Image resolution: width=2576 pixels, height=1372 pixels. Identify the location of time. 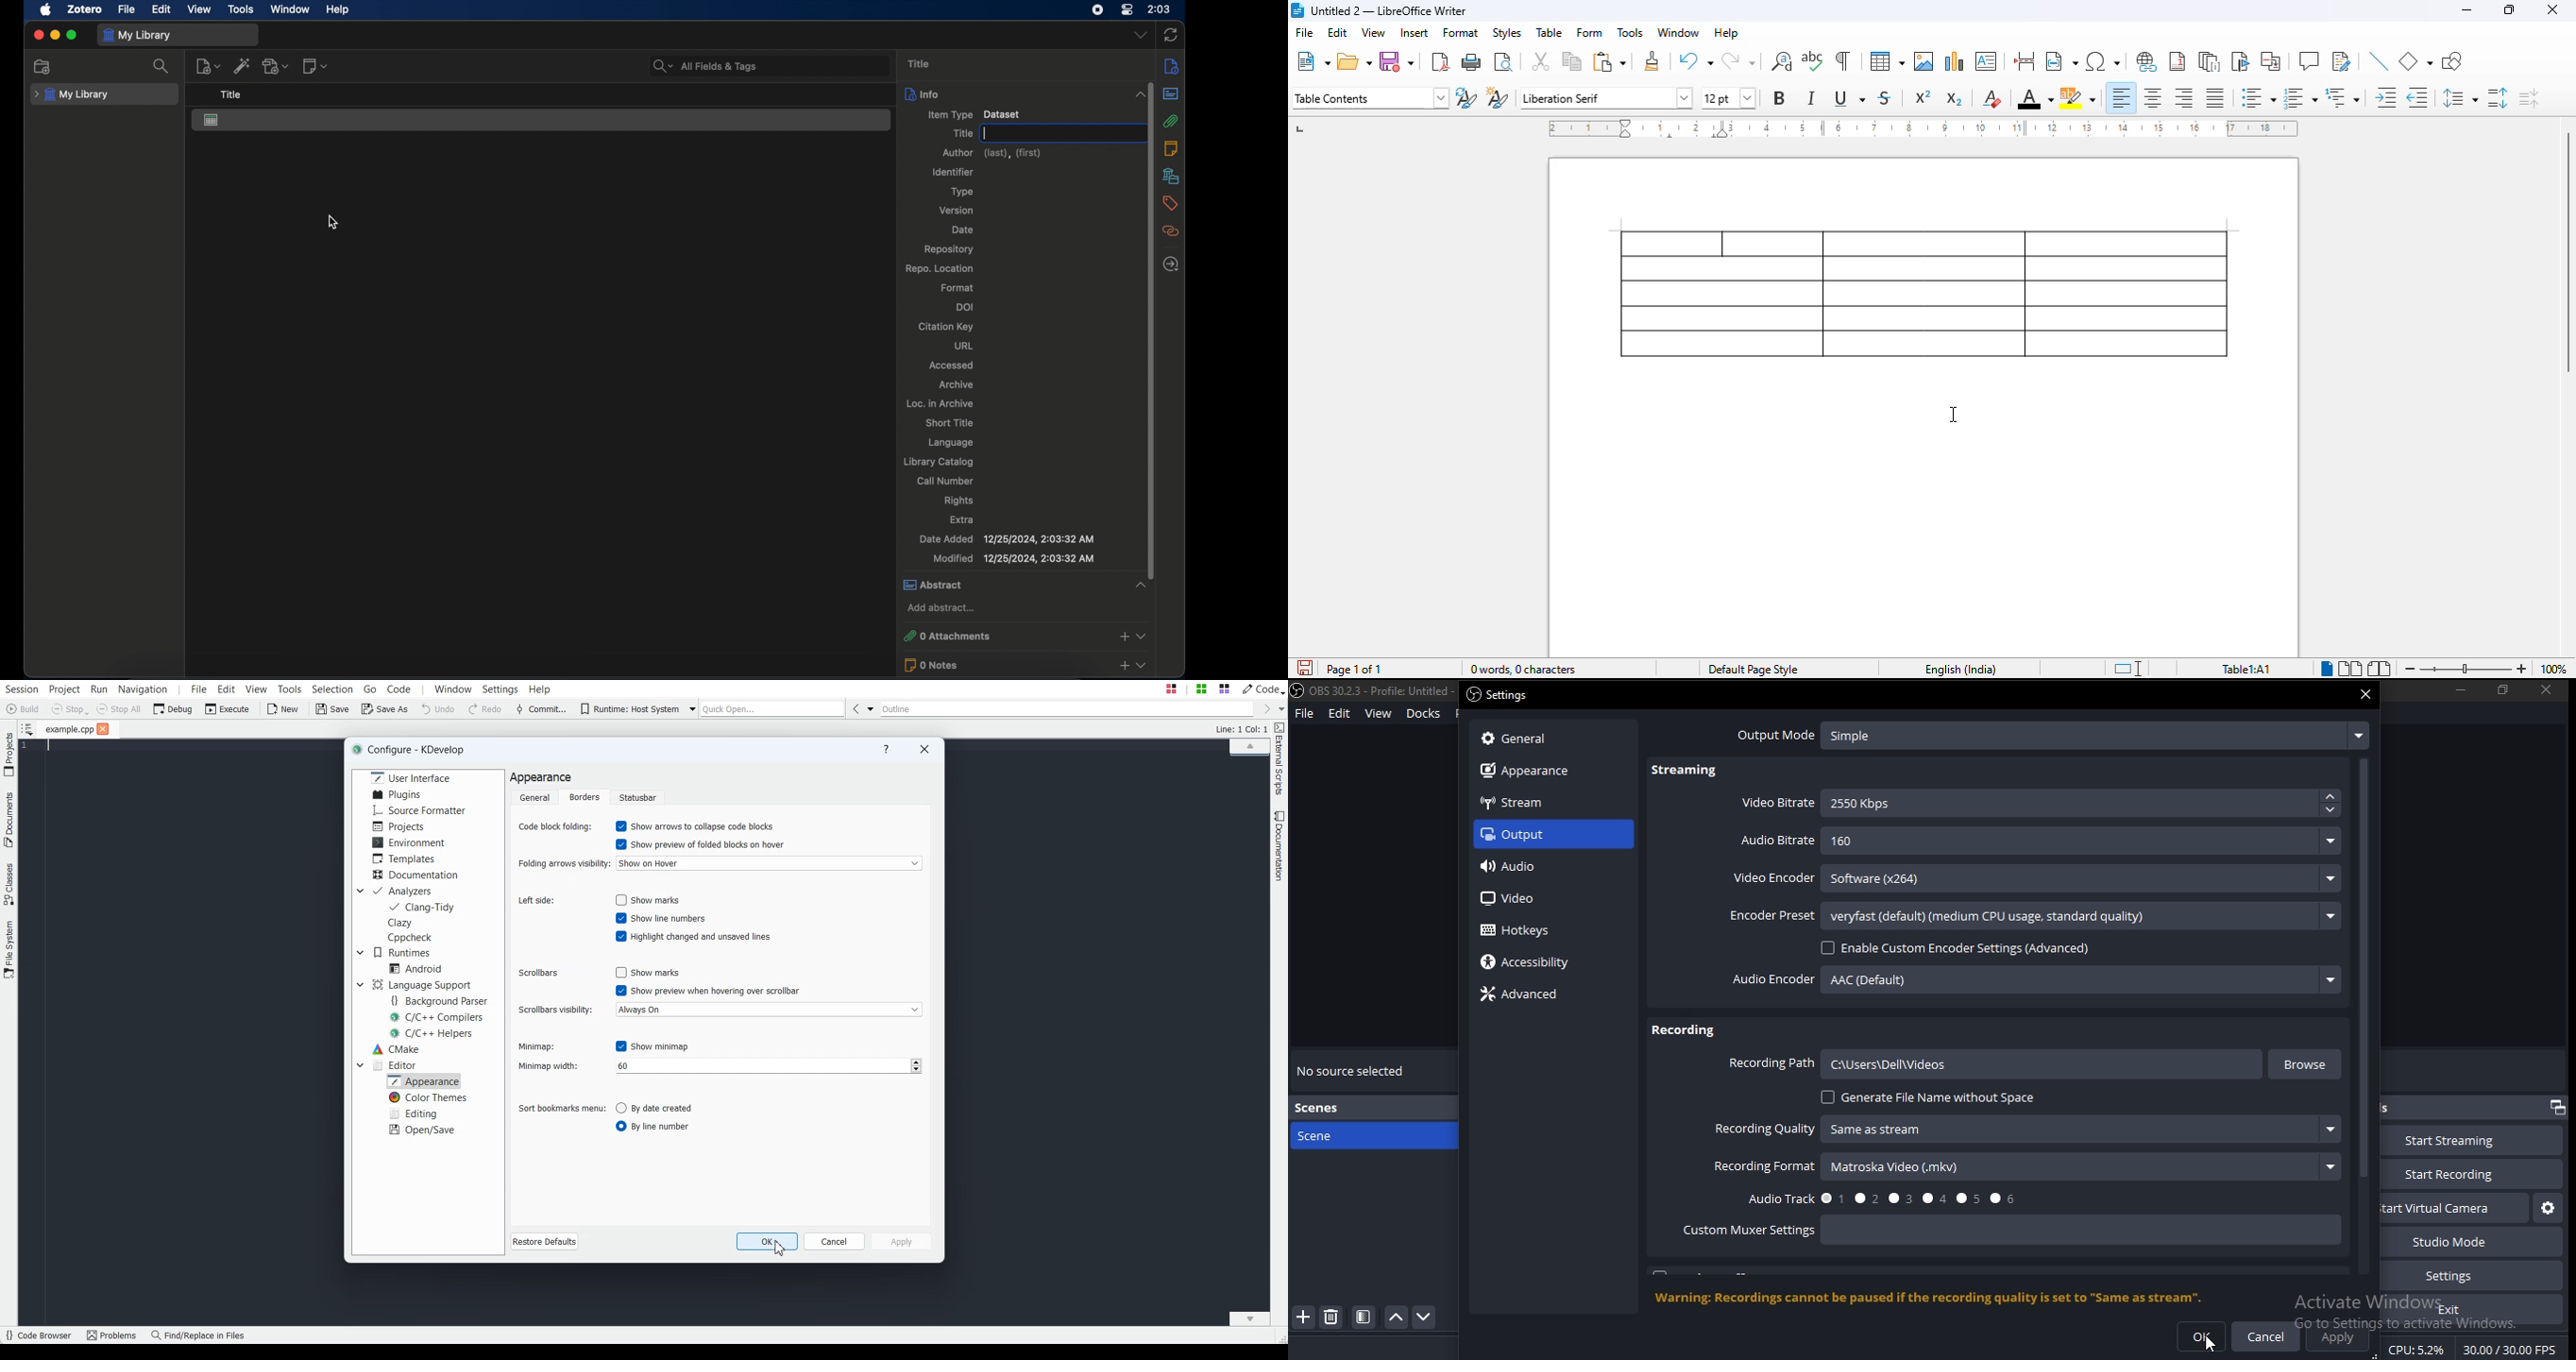
(1160, 8).